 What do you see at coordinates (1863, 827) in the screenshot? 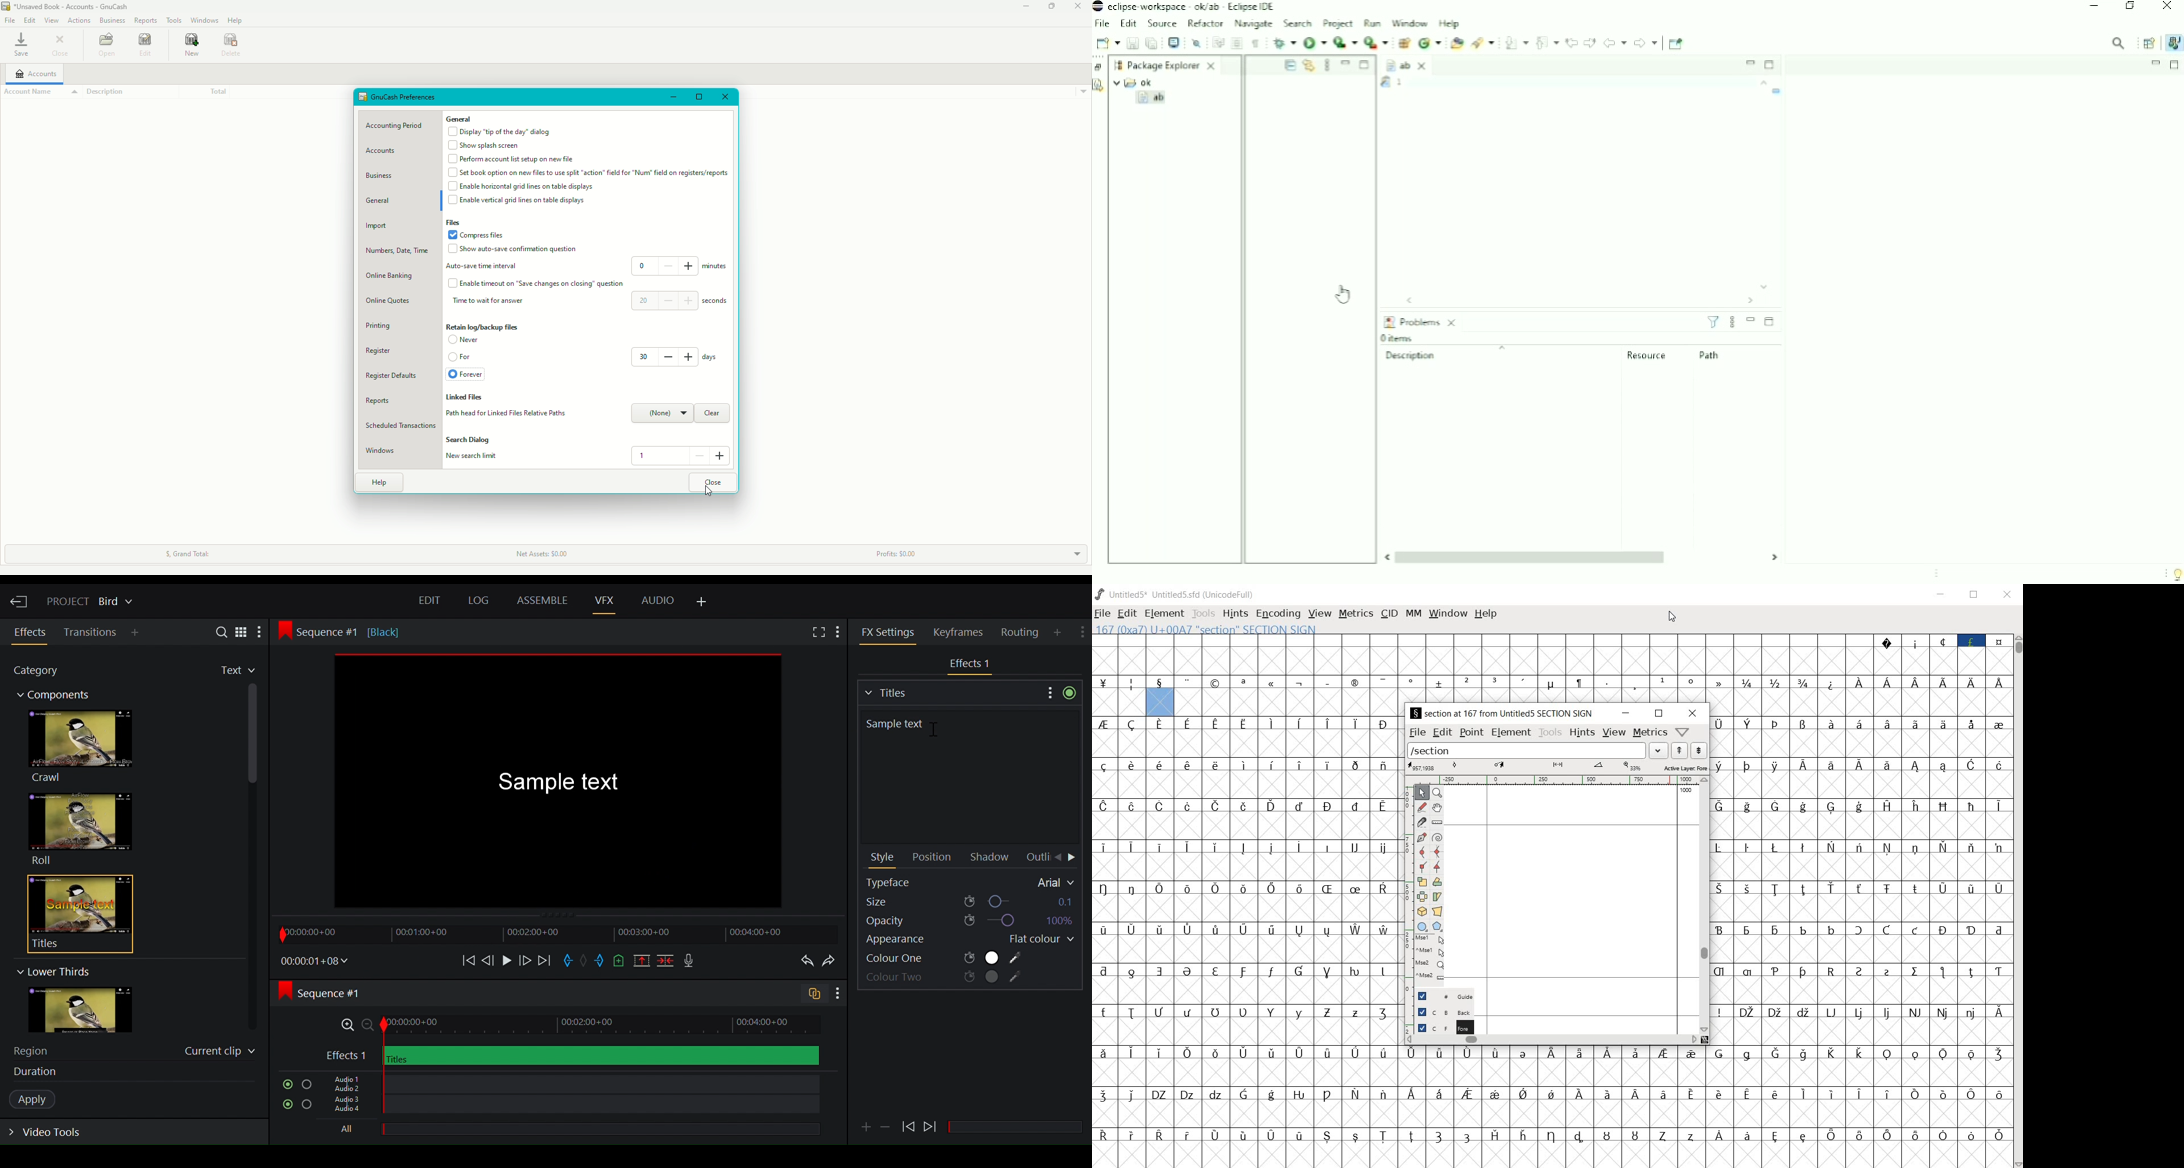
I see `empty cells` at bounding box center [1863, 827].